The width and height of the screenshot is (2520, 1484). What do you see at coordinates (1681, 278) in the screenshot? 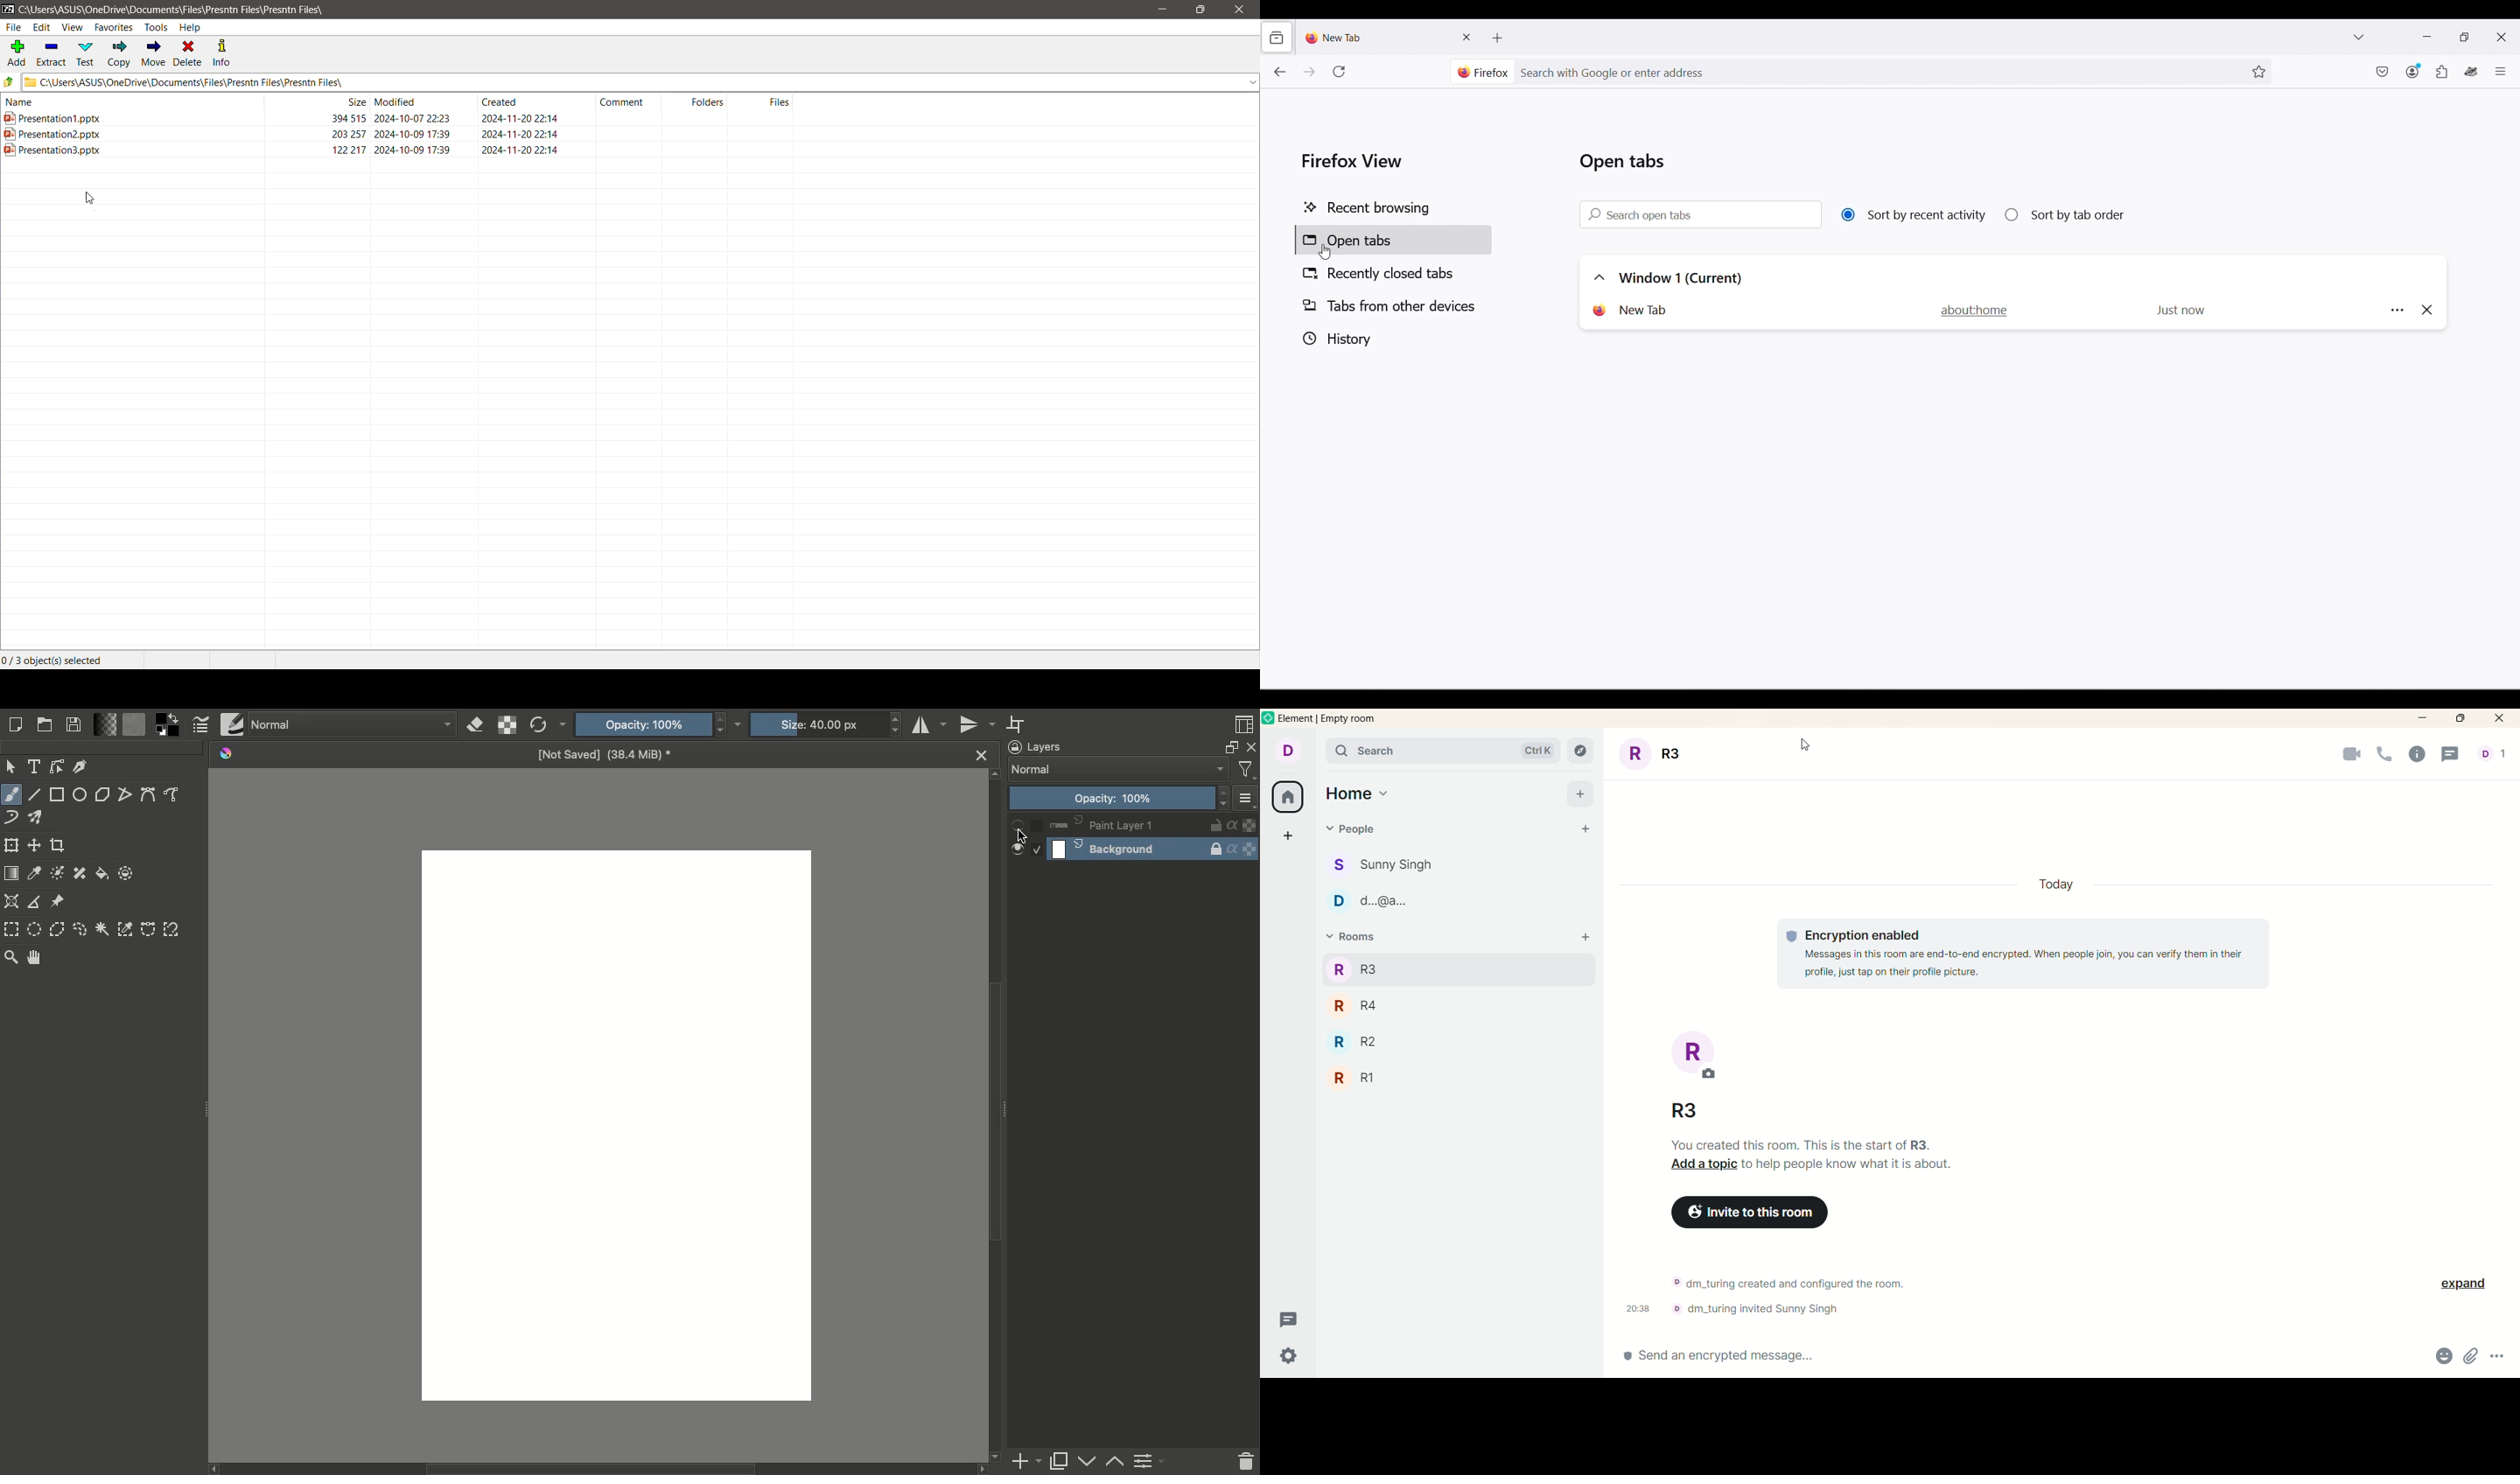
I see `Section title - Window 1 (Current)` at bounding box center [1681, 278].